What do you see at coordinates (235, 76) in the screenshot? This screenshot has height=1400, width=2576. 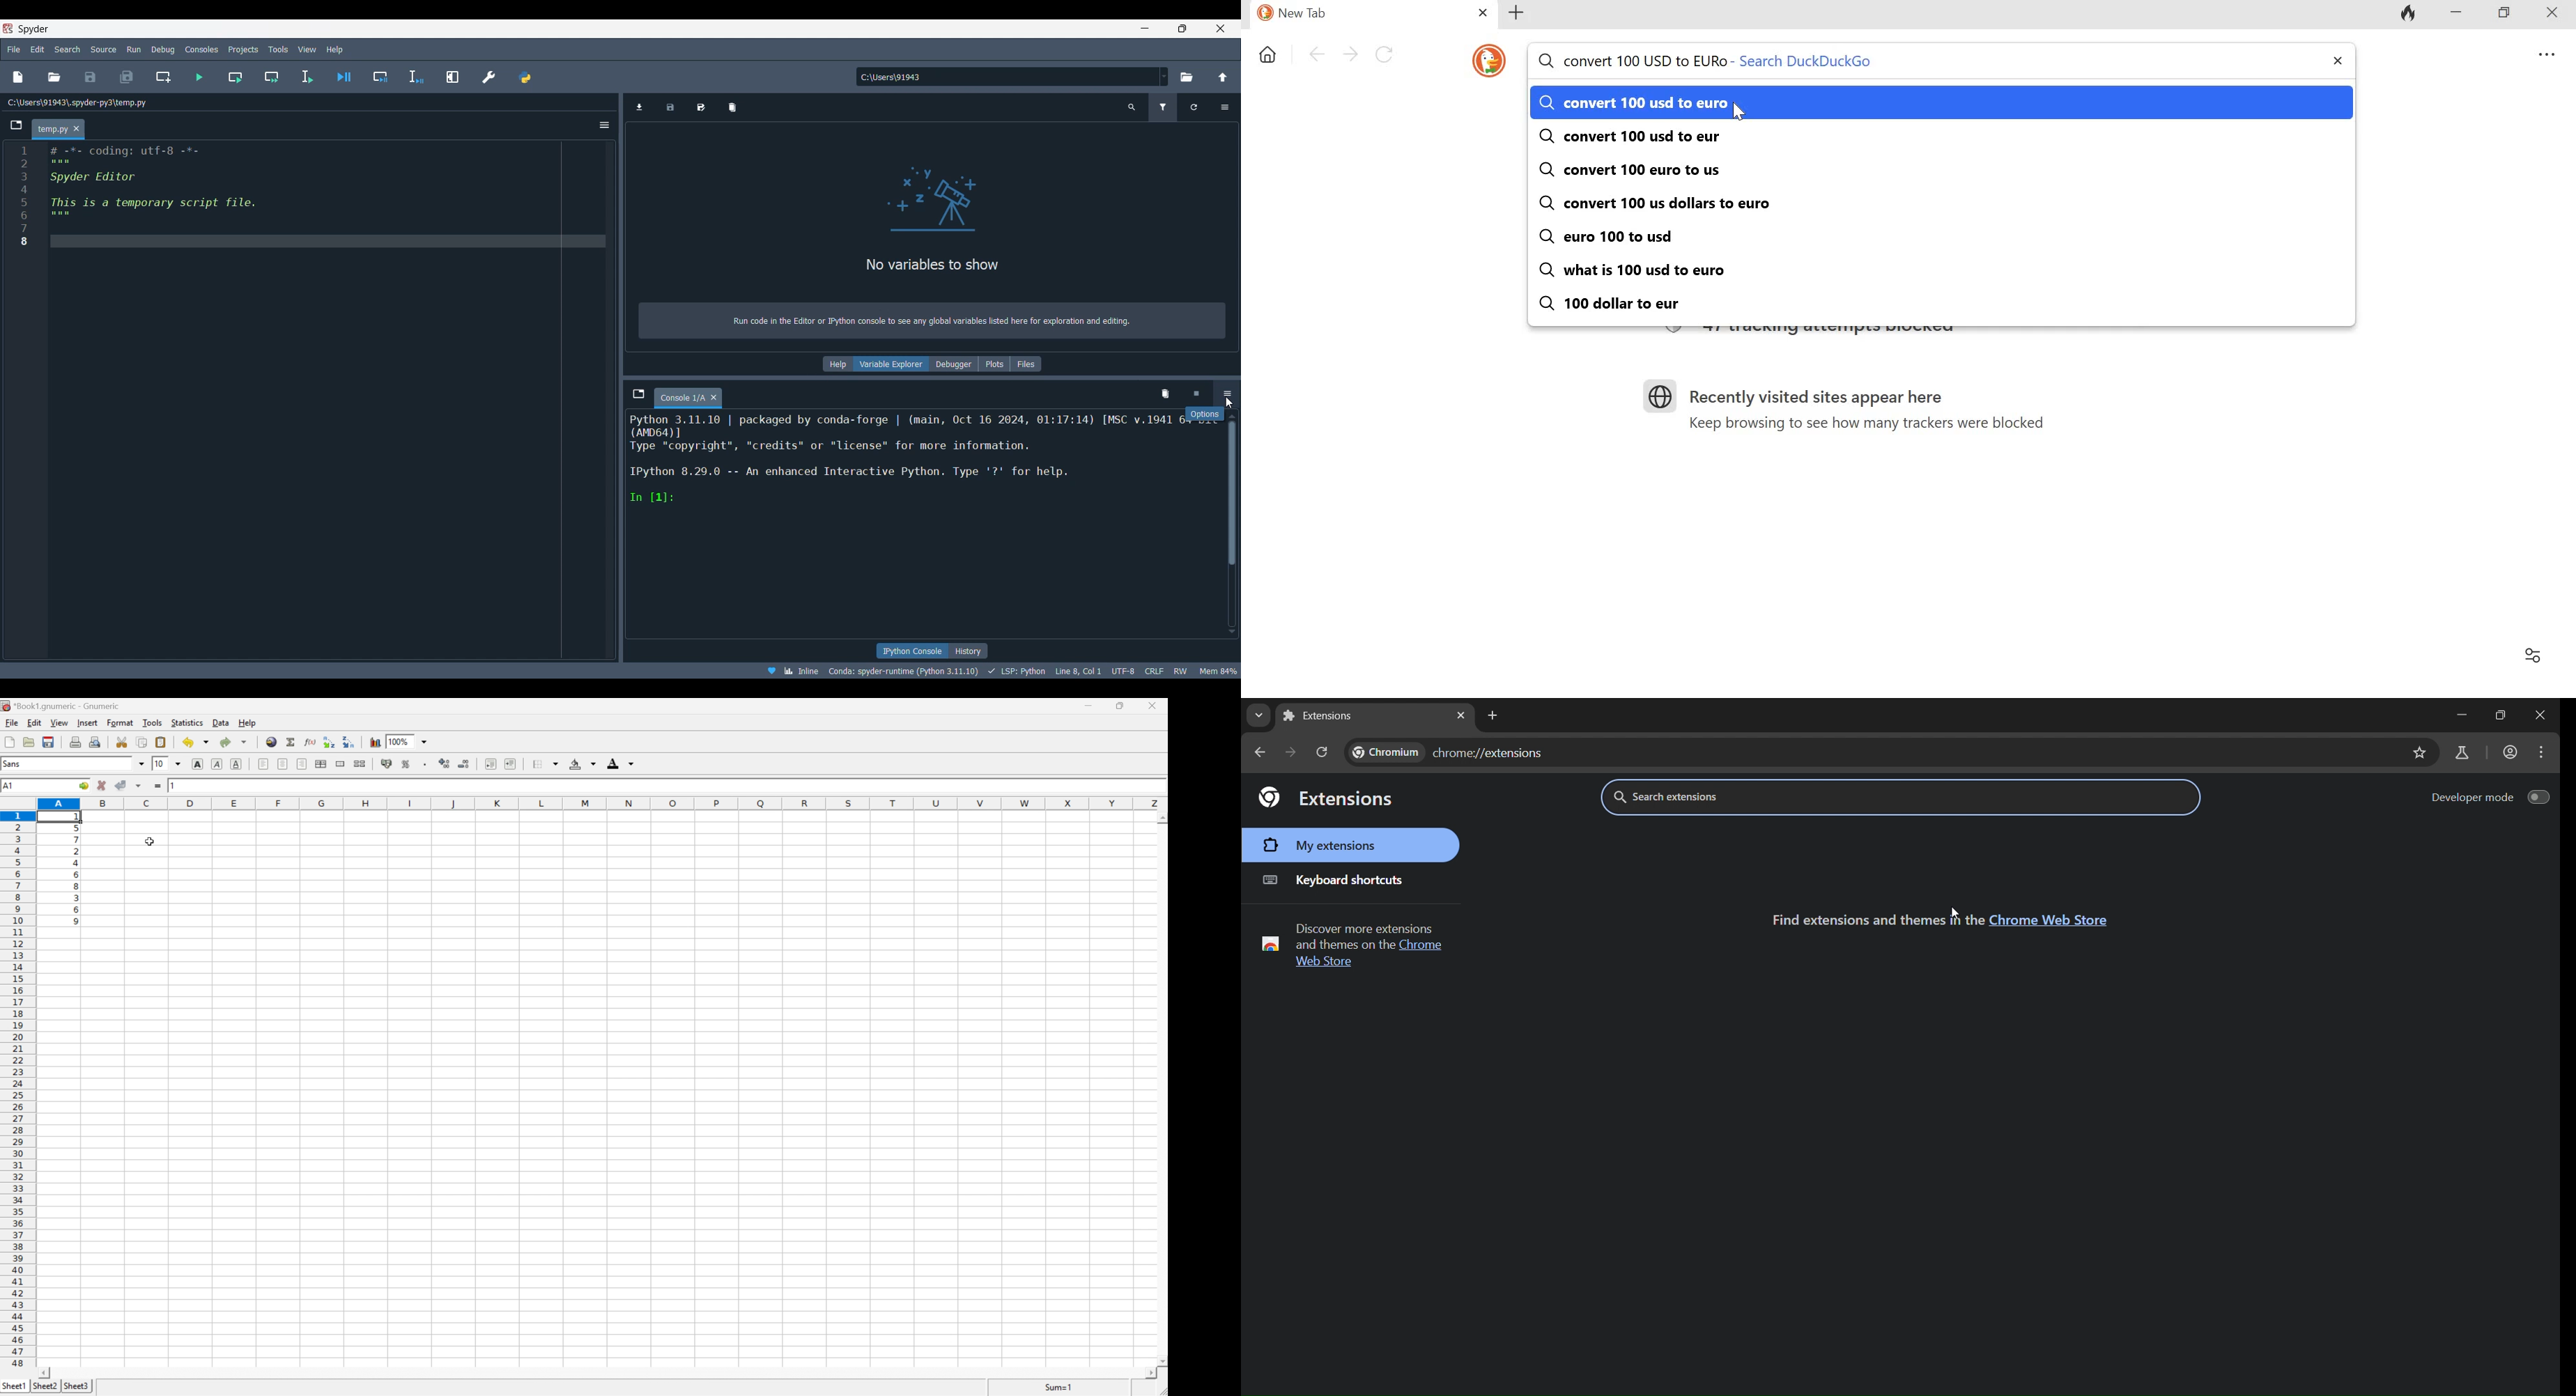 I see `Run current cell` at bounding box center [235, 76].